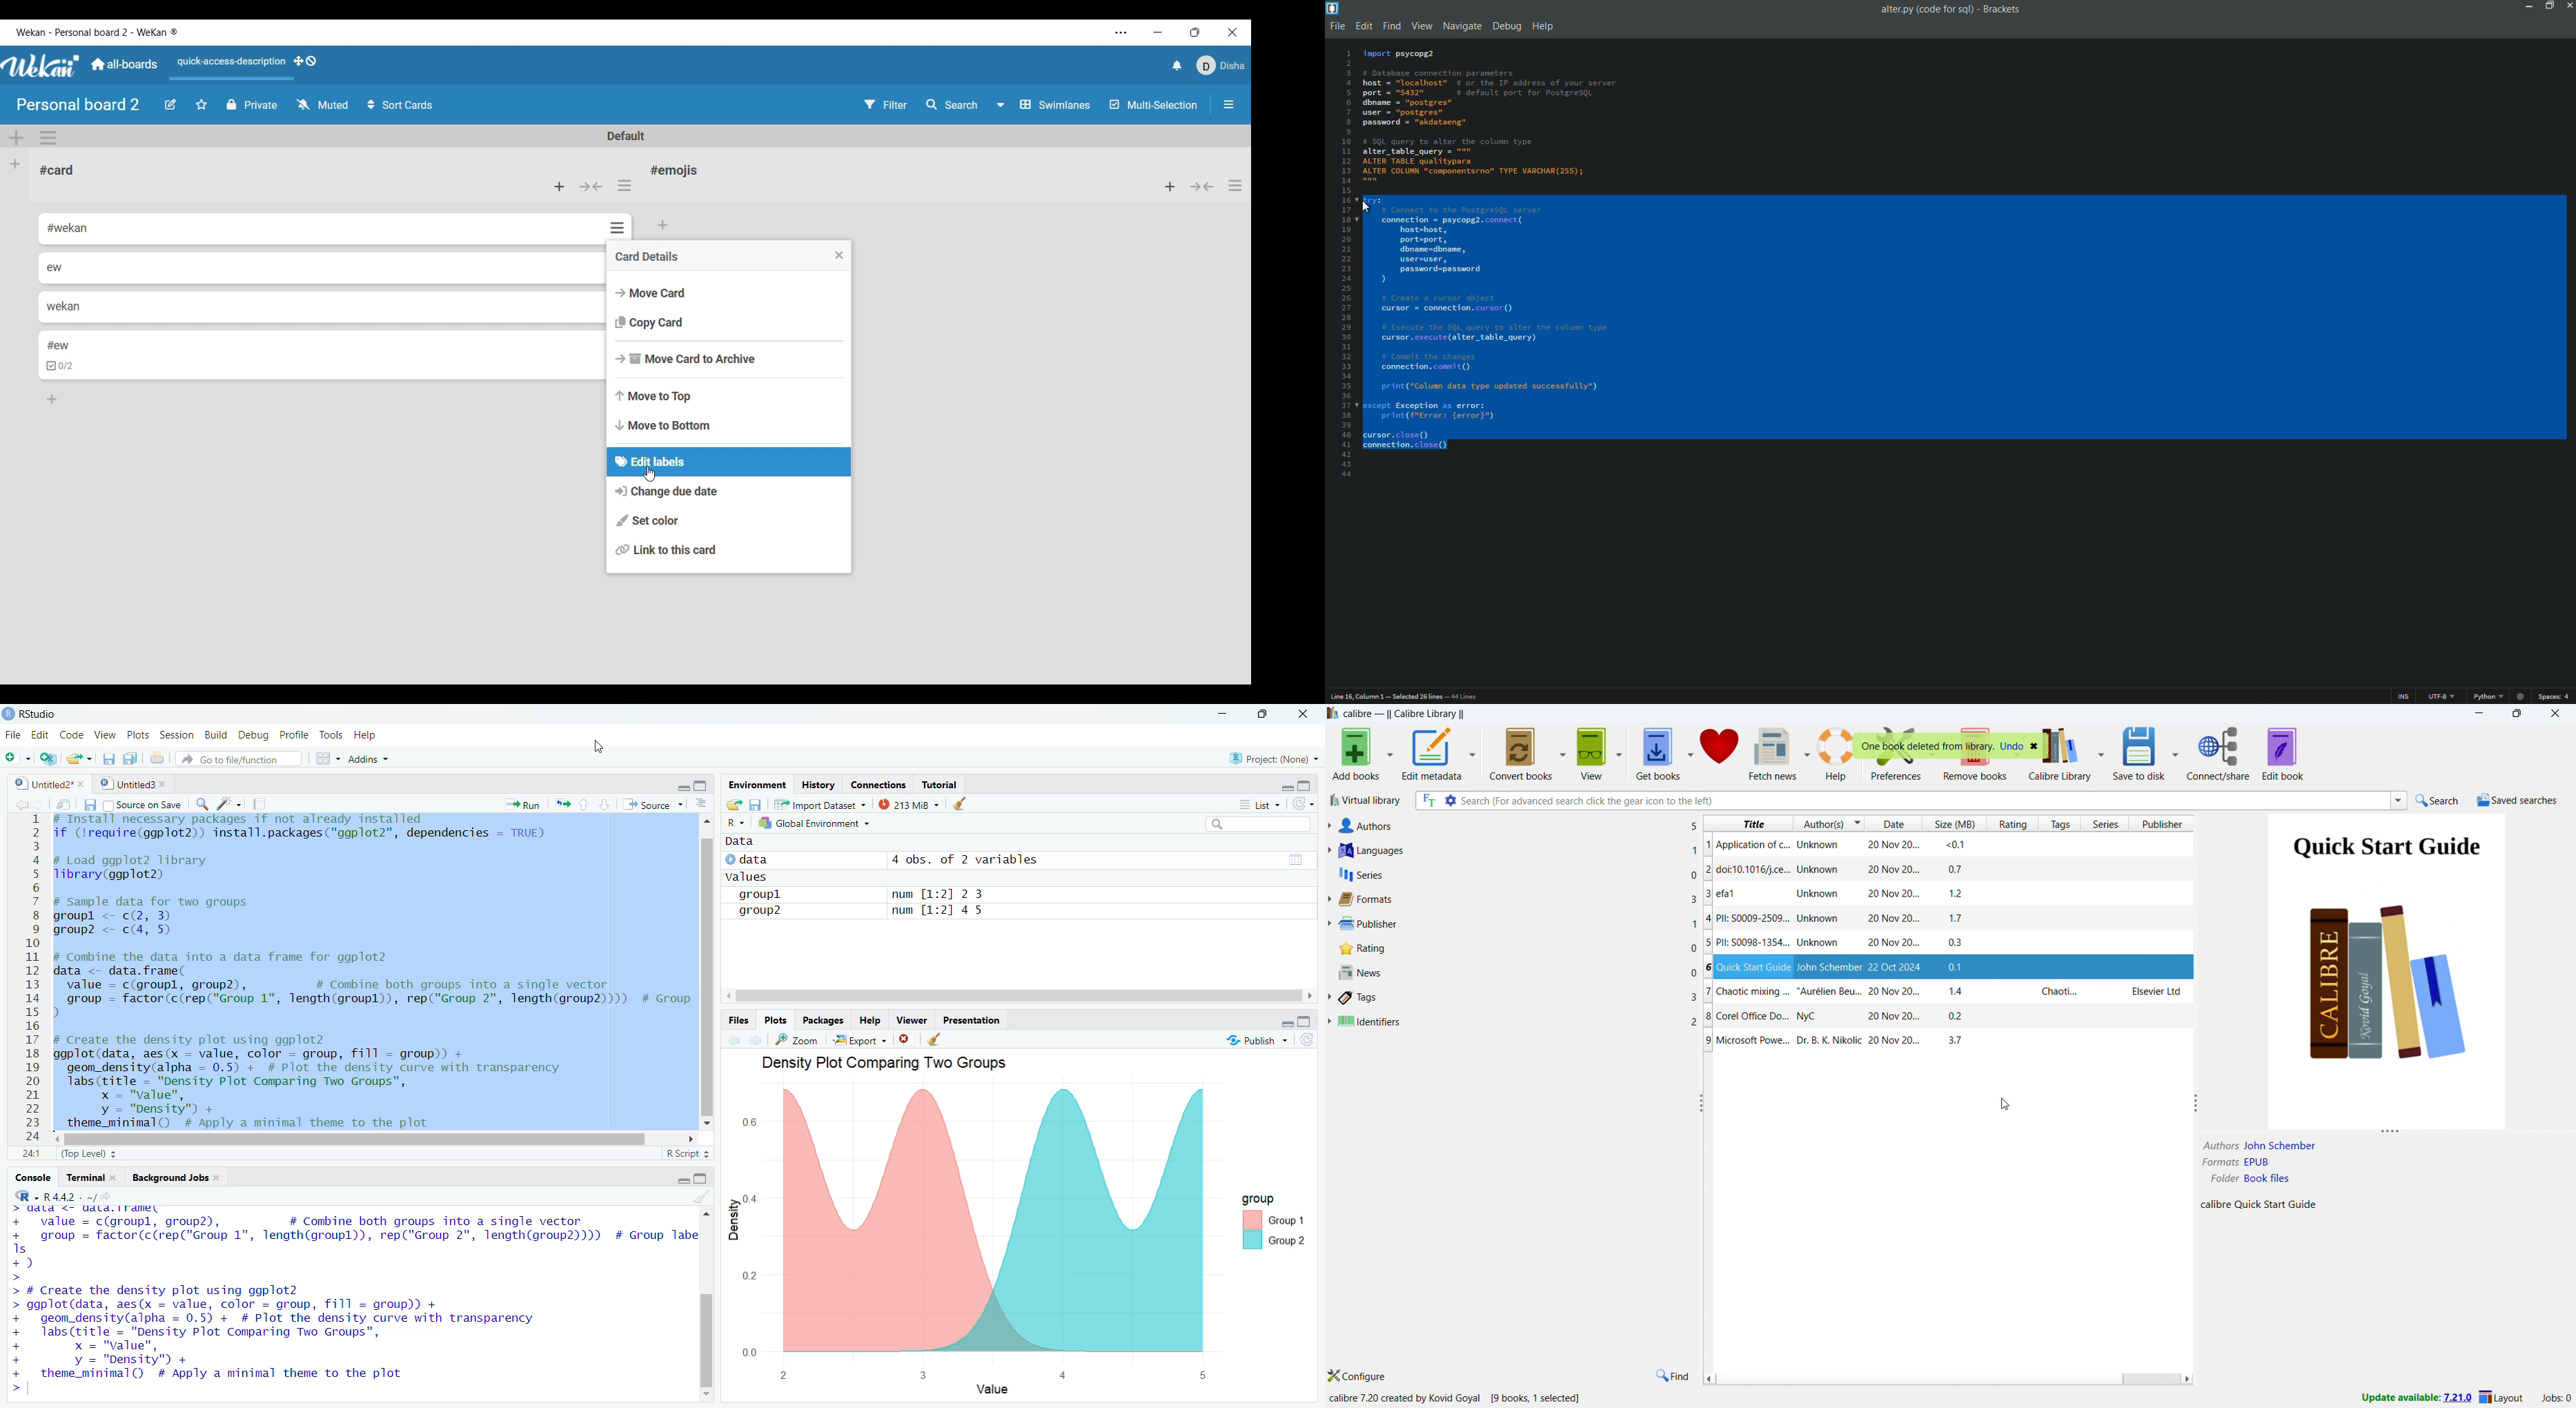 This screenshot has height=1428, width=2576. Describe the element at coordinates (173, 1180) in the screenshot. I see `background jobs` at that location.